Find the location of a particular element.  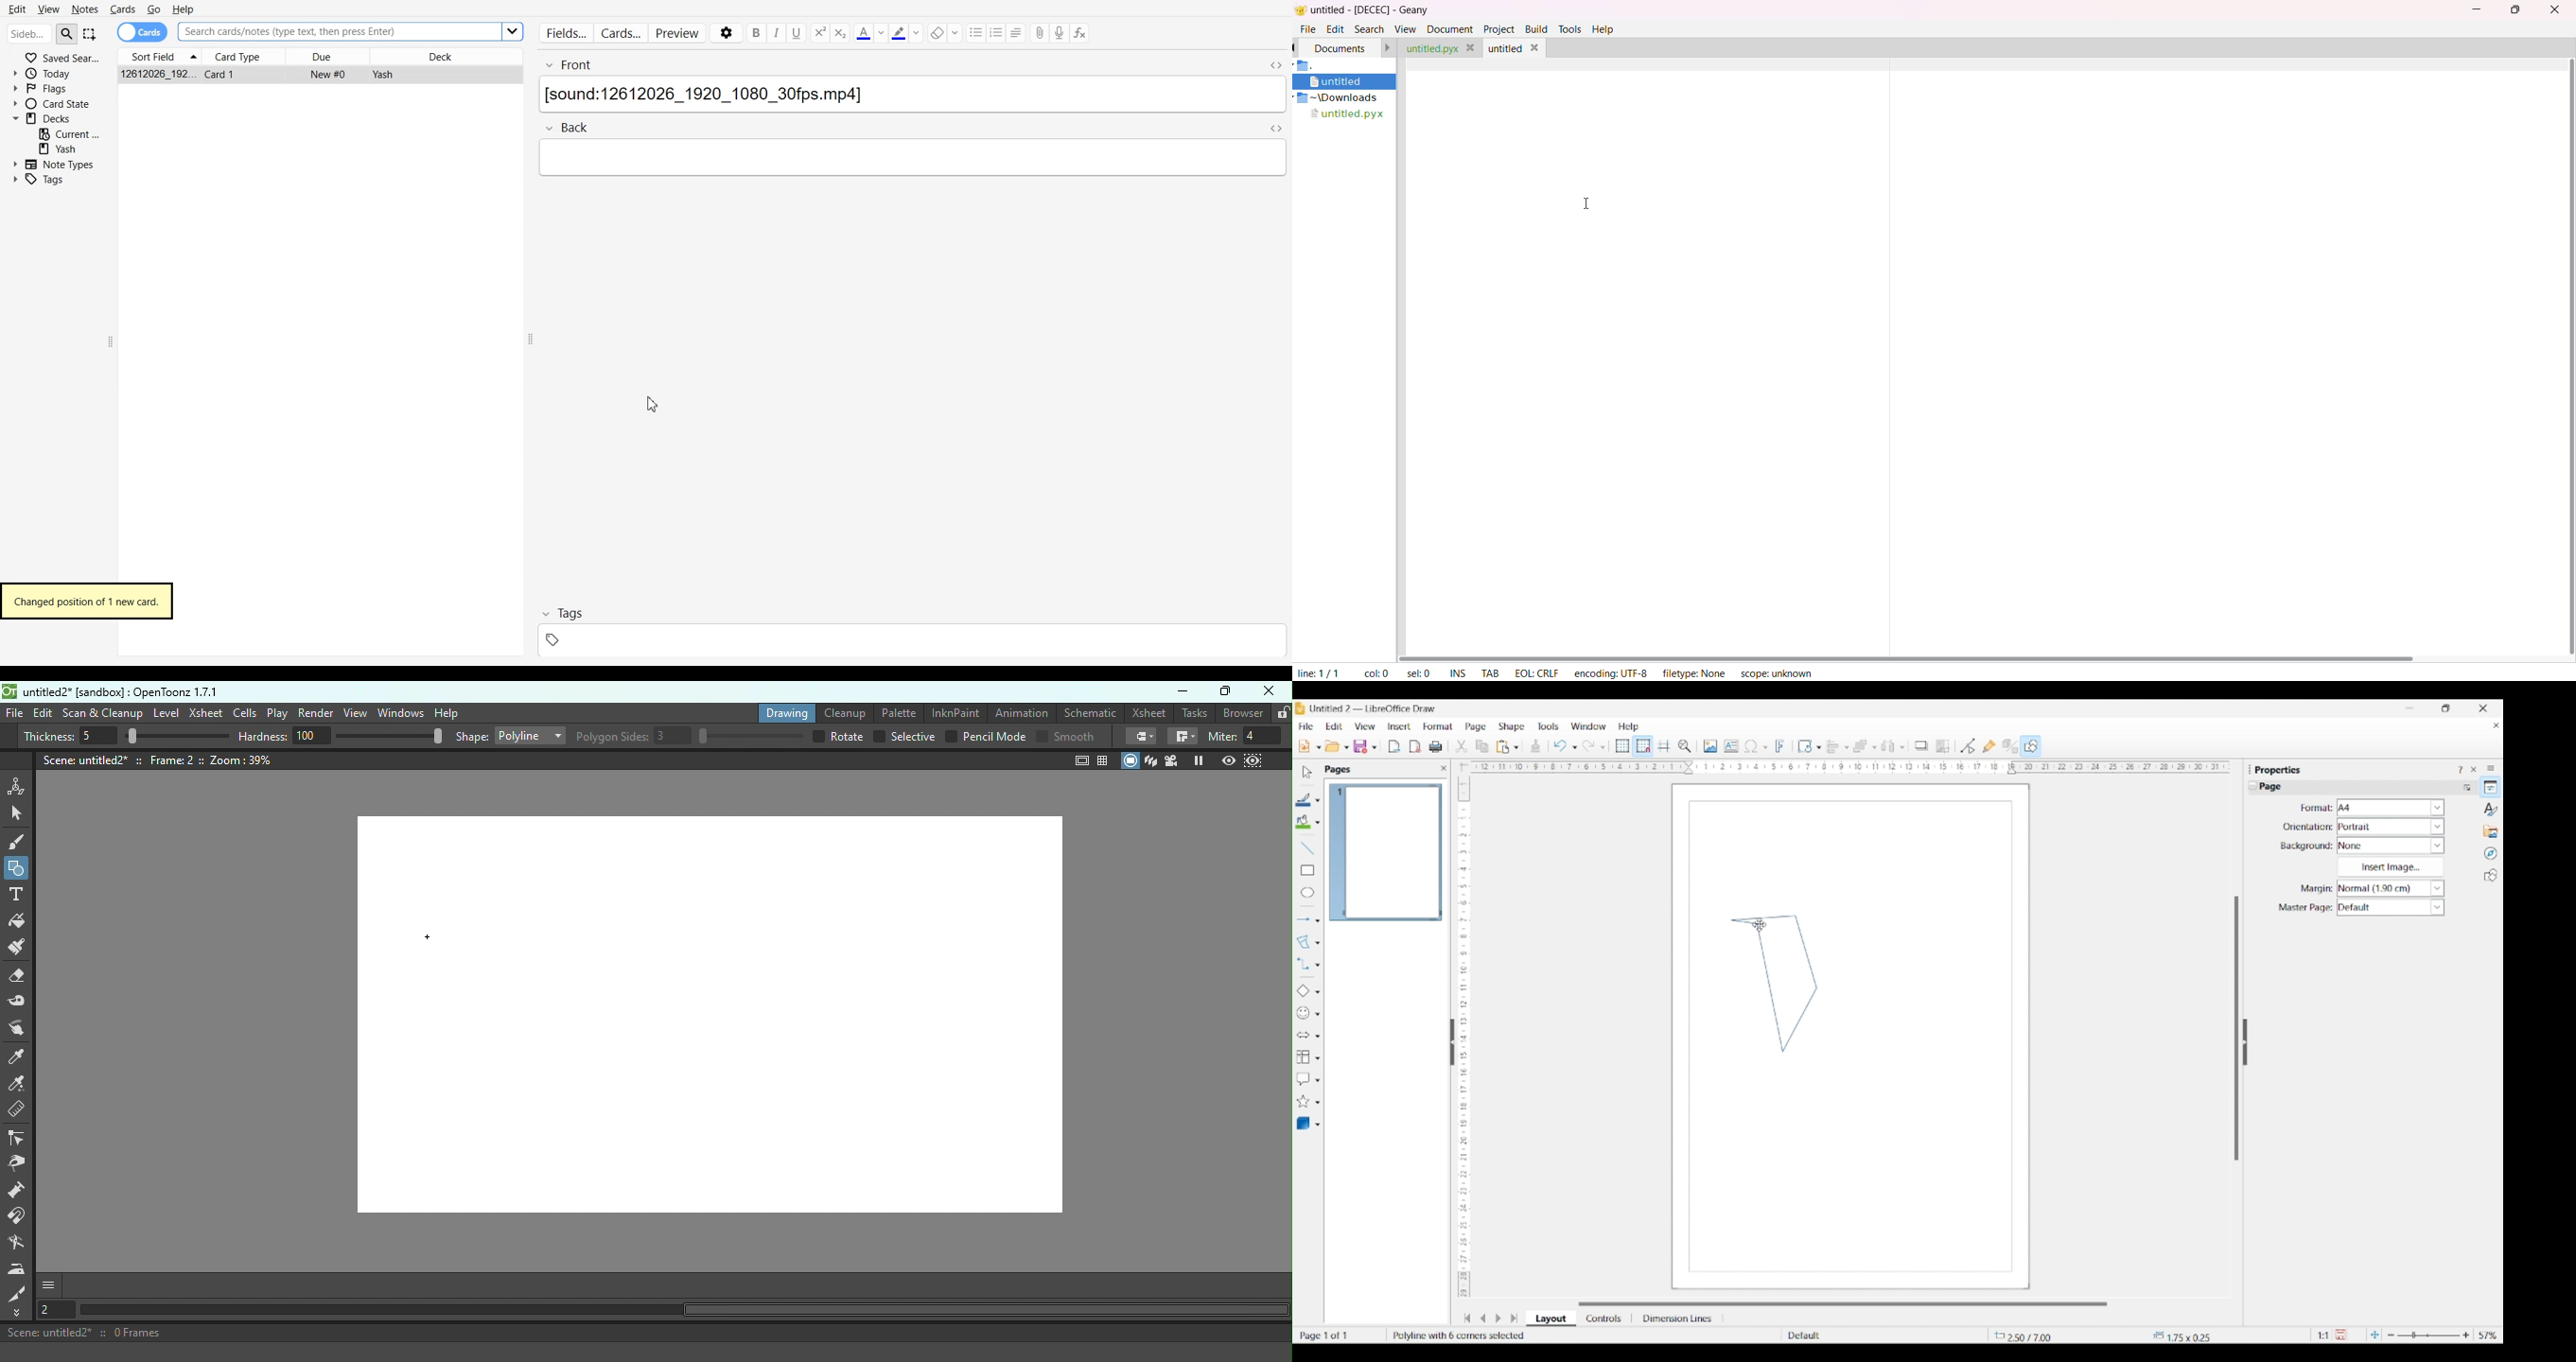

Selected callout shape is located at coordinates (1303, 1079).